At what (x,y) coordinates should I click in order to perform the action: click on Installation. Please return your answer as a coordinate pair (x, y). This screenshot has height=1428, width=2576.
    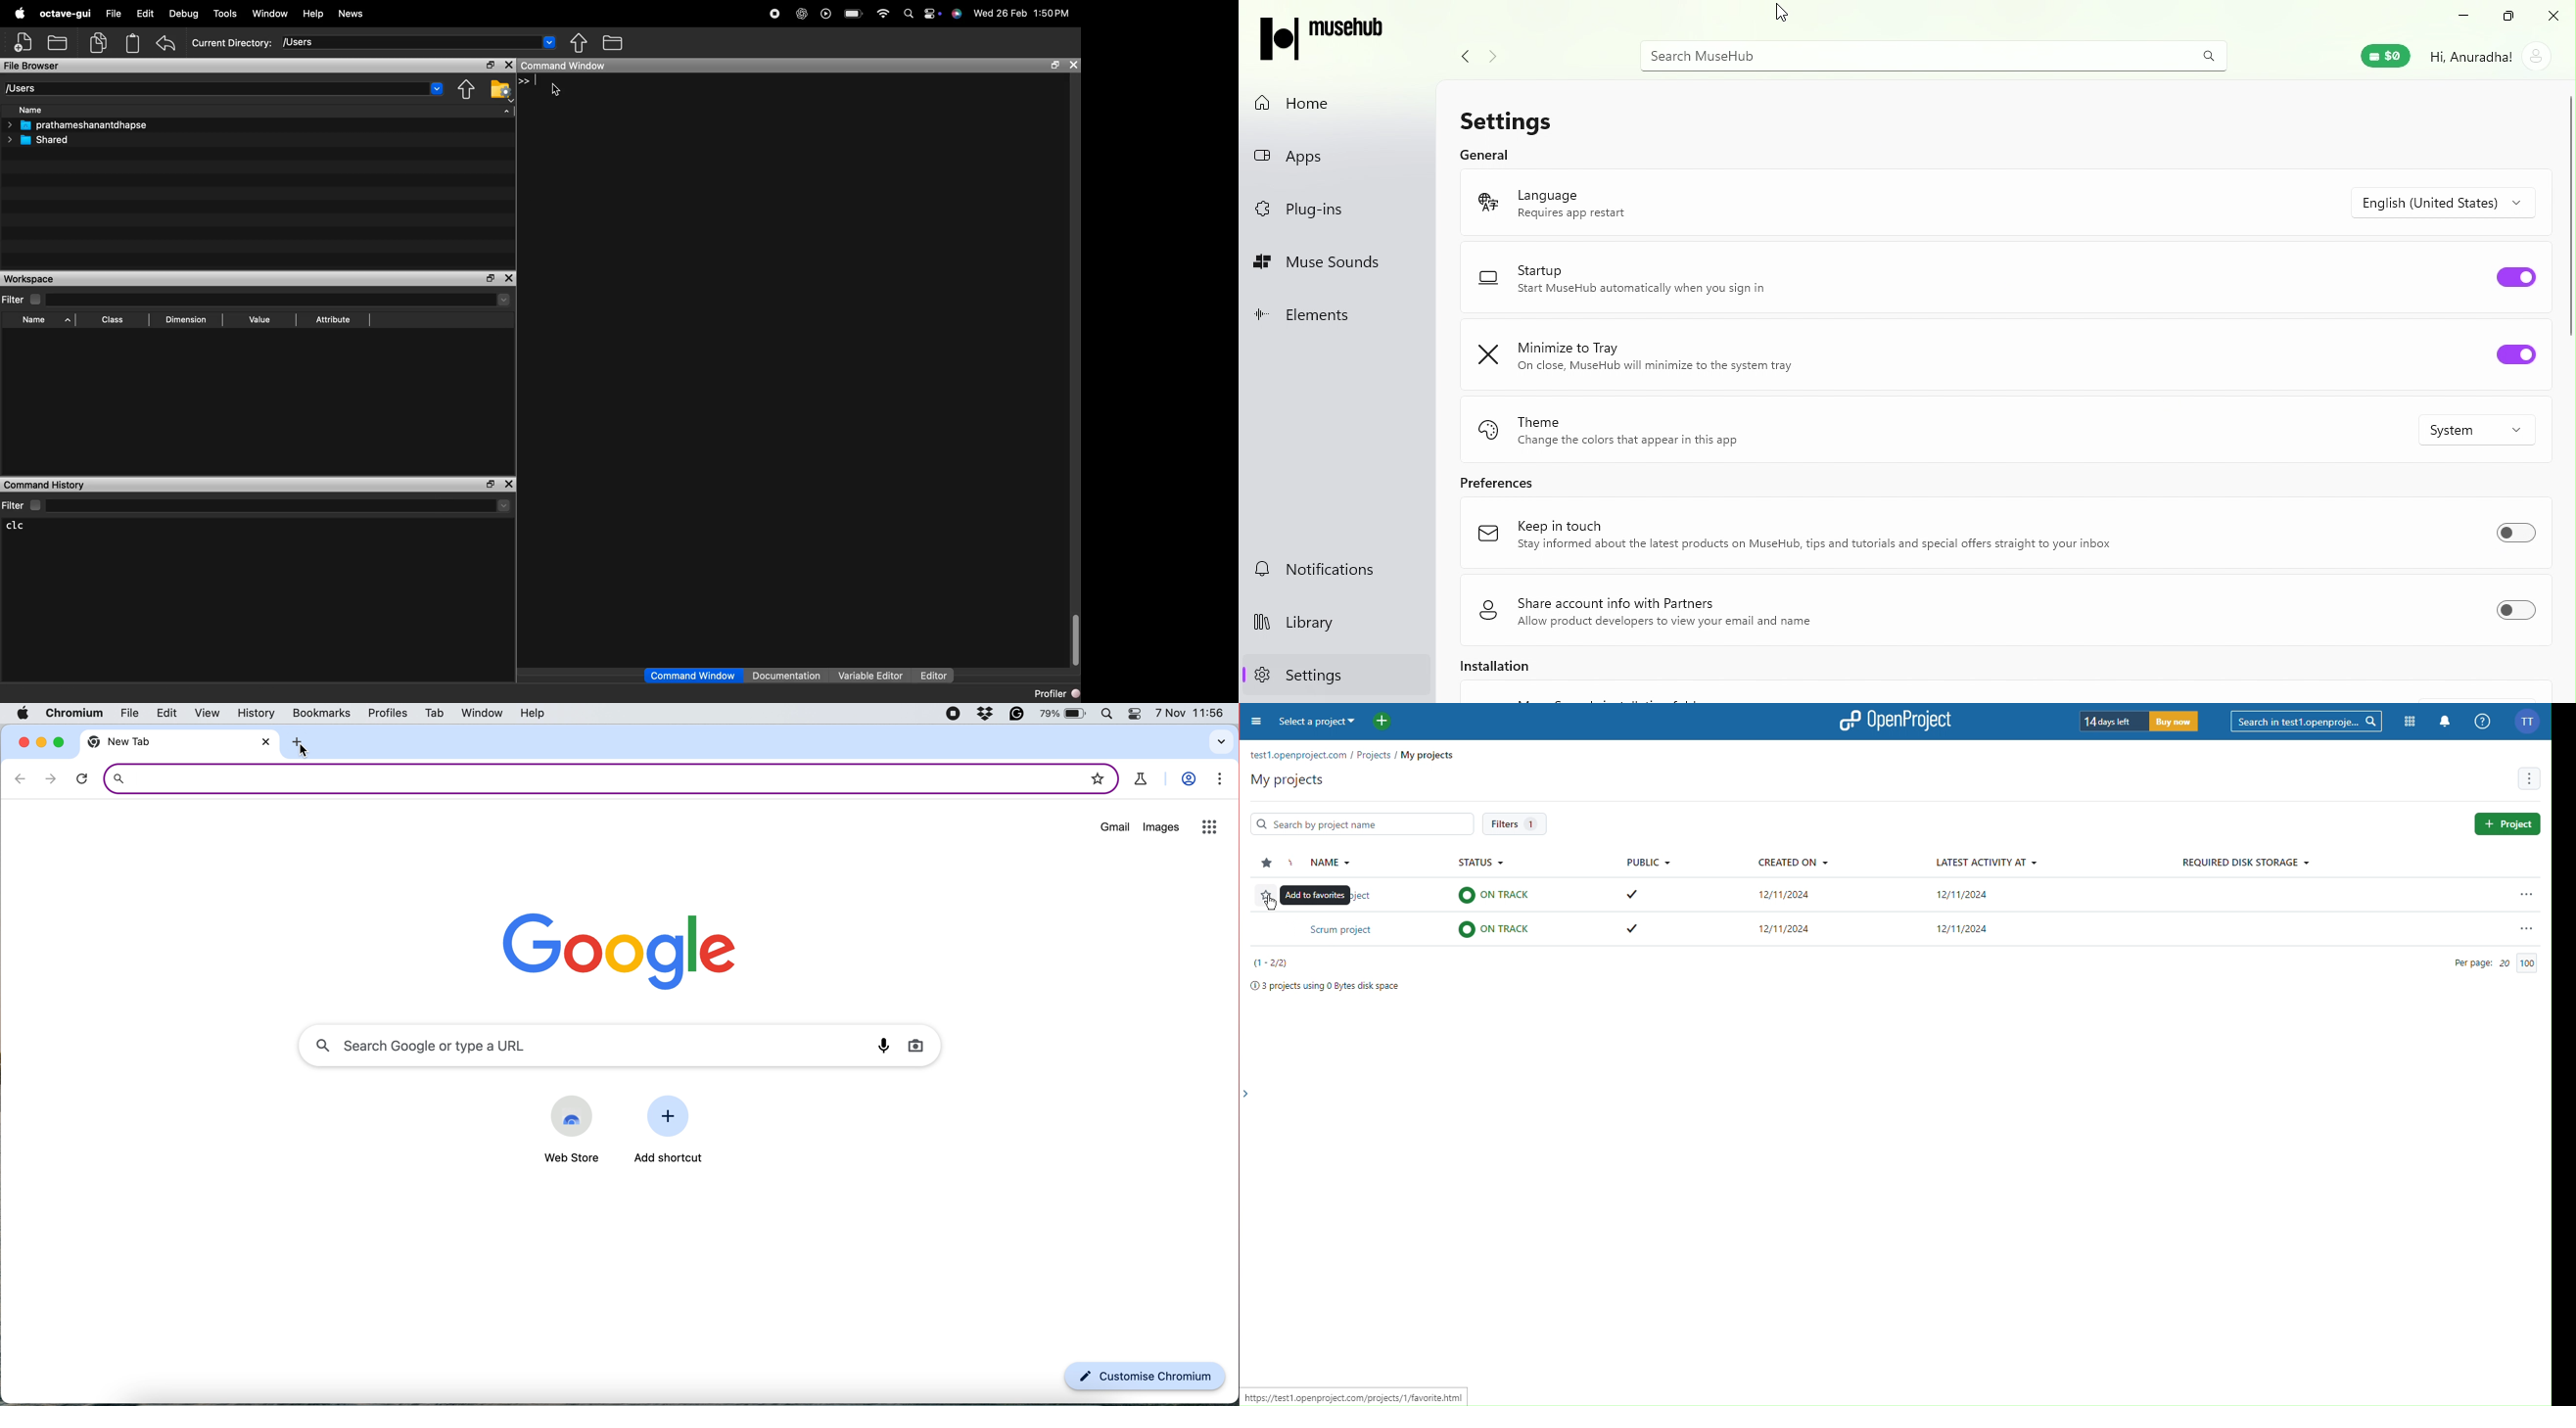
    Looking at the image, I should click on (1499, 672).